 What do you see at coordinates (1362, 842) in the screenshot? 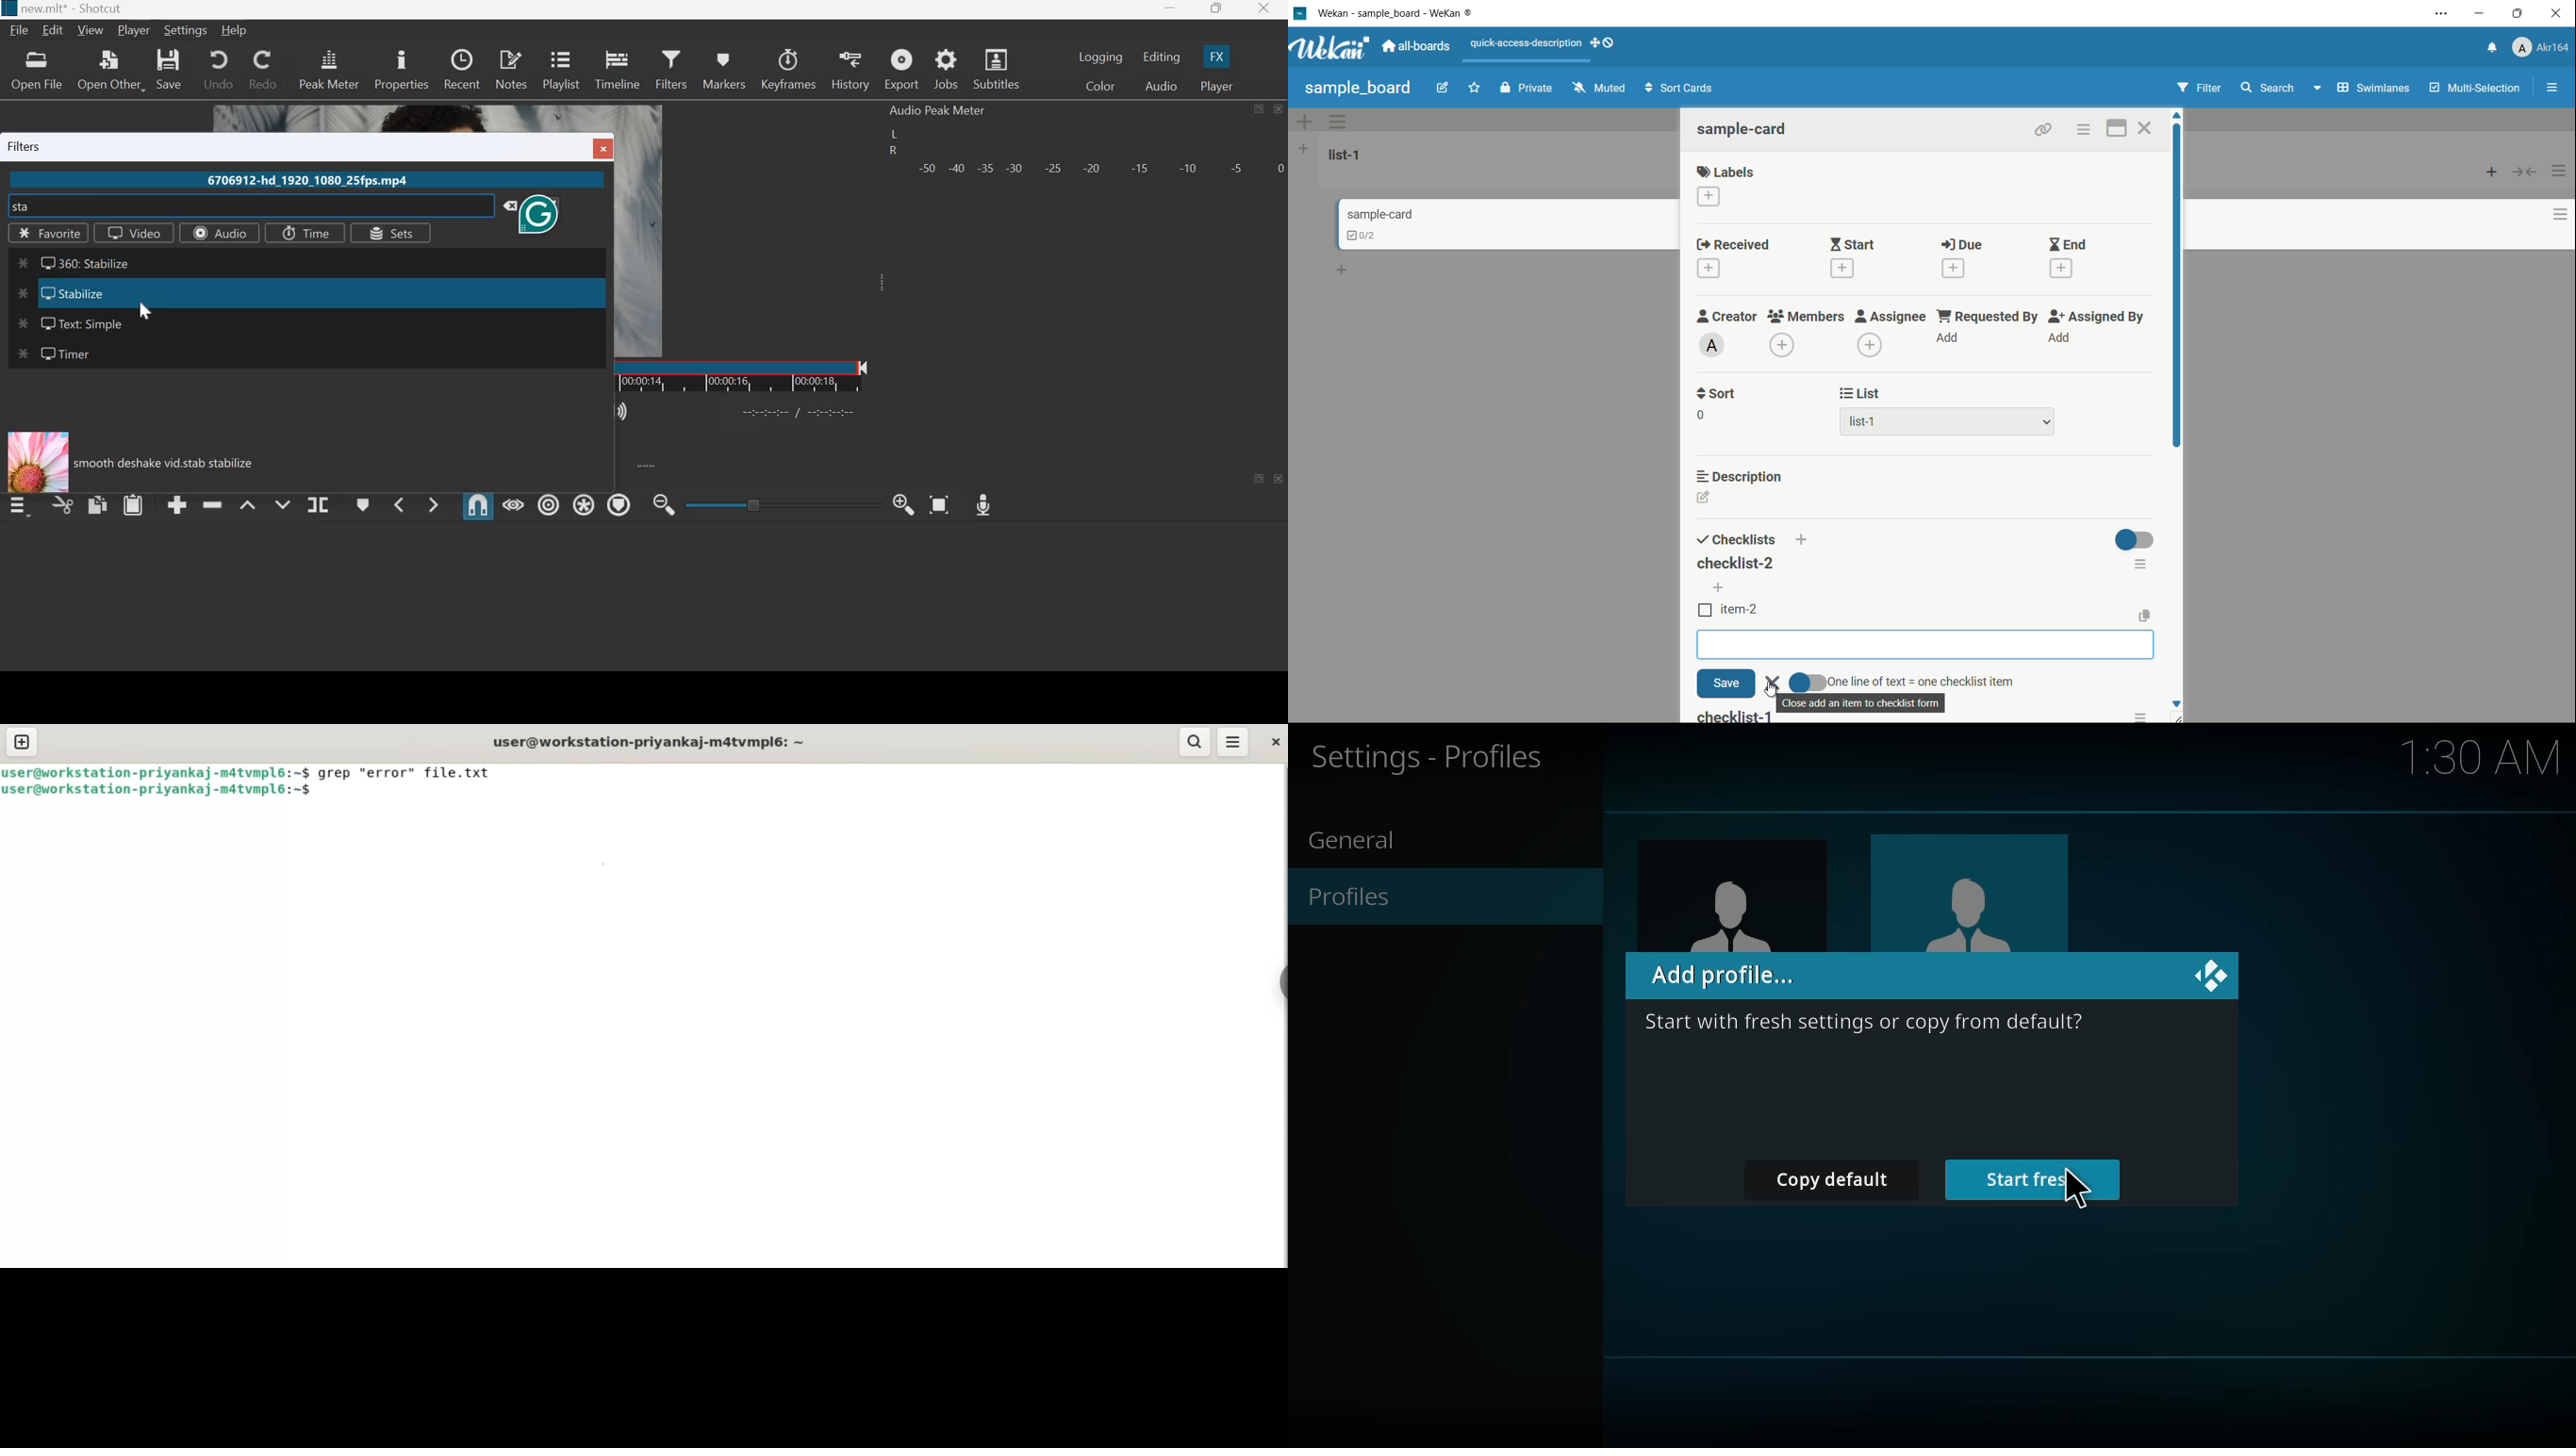
I see `general` at bounding box center [1362, 842].